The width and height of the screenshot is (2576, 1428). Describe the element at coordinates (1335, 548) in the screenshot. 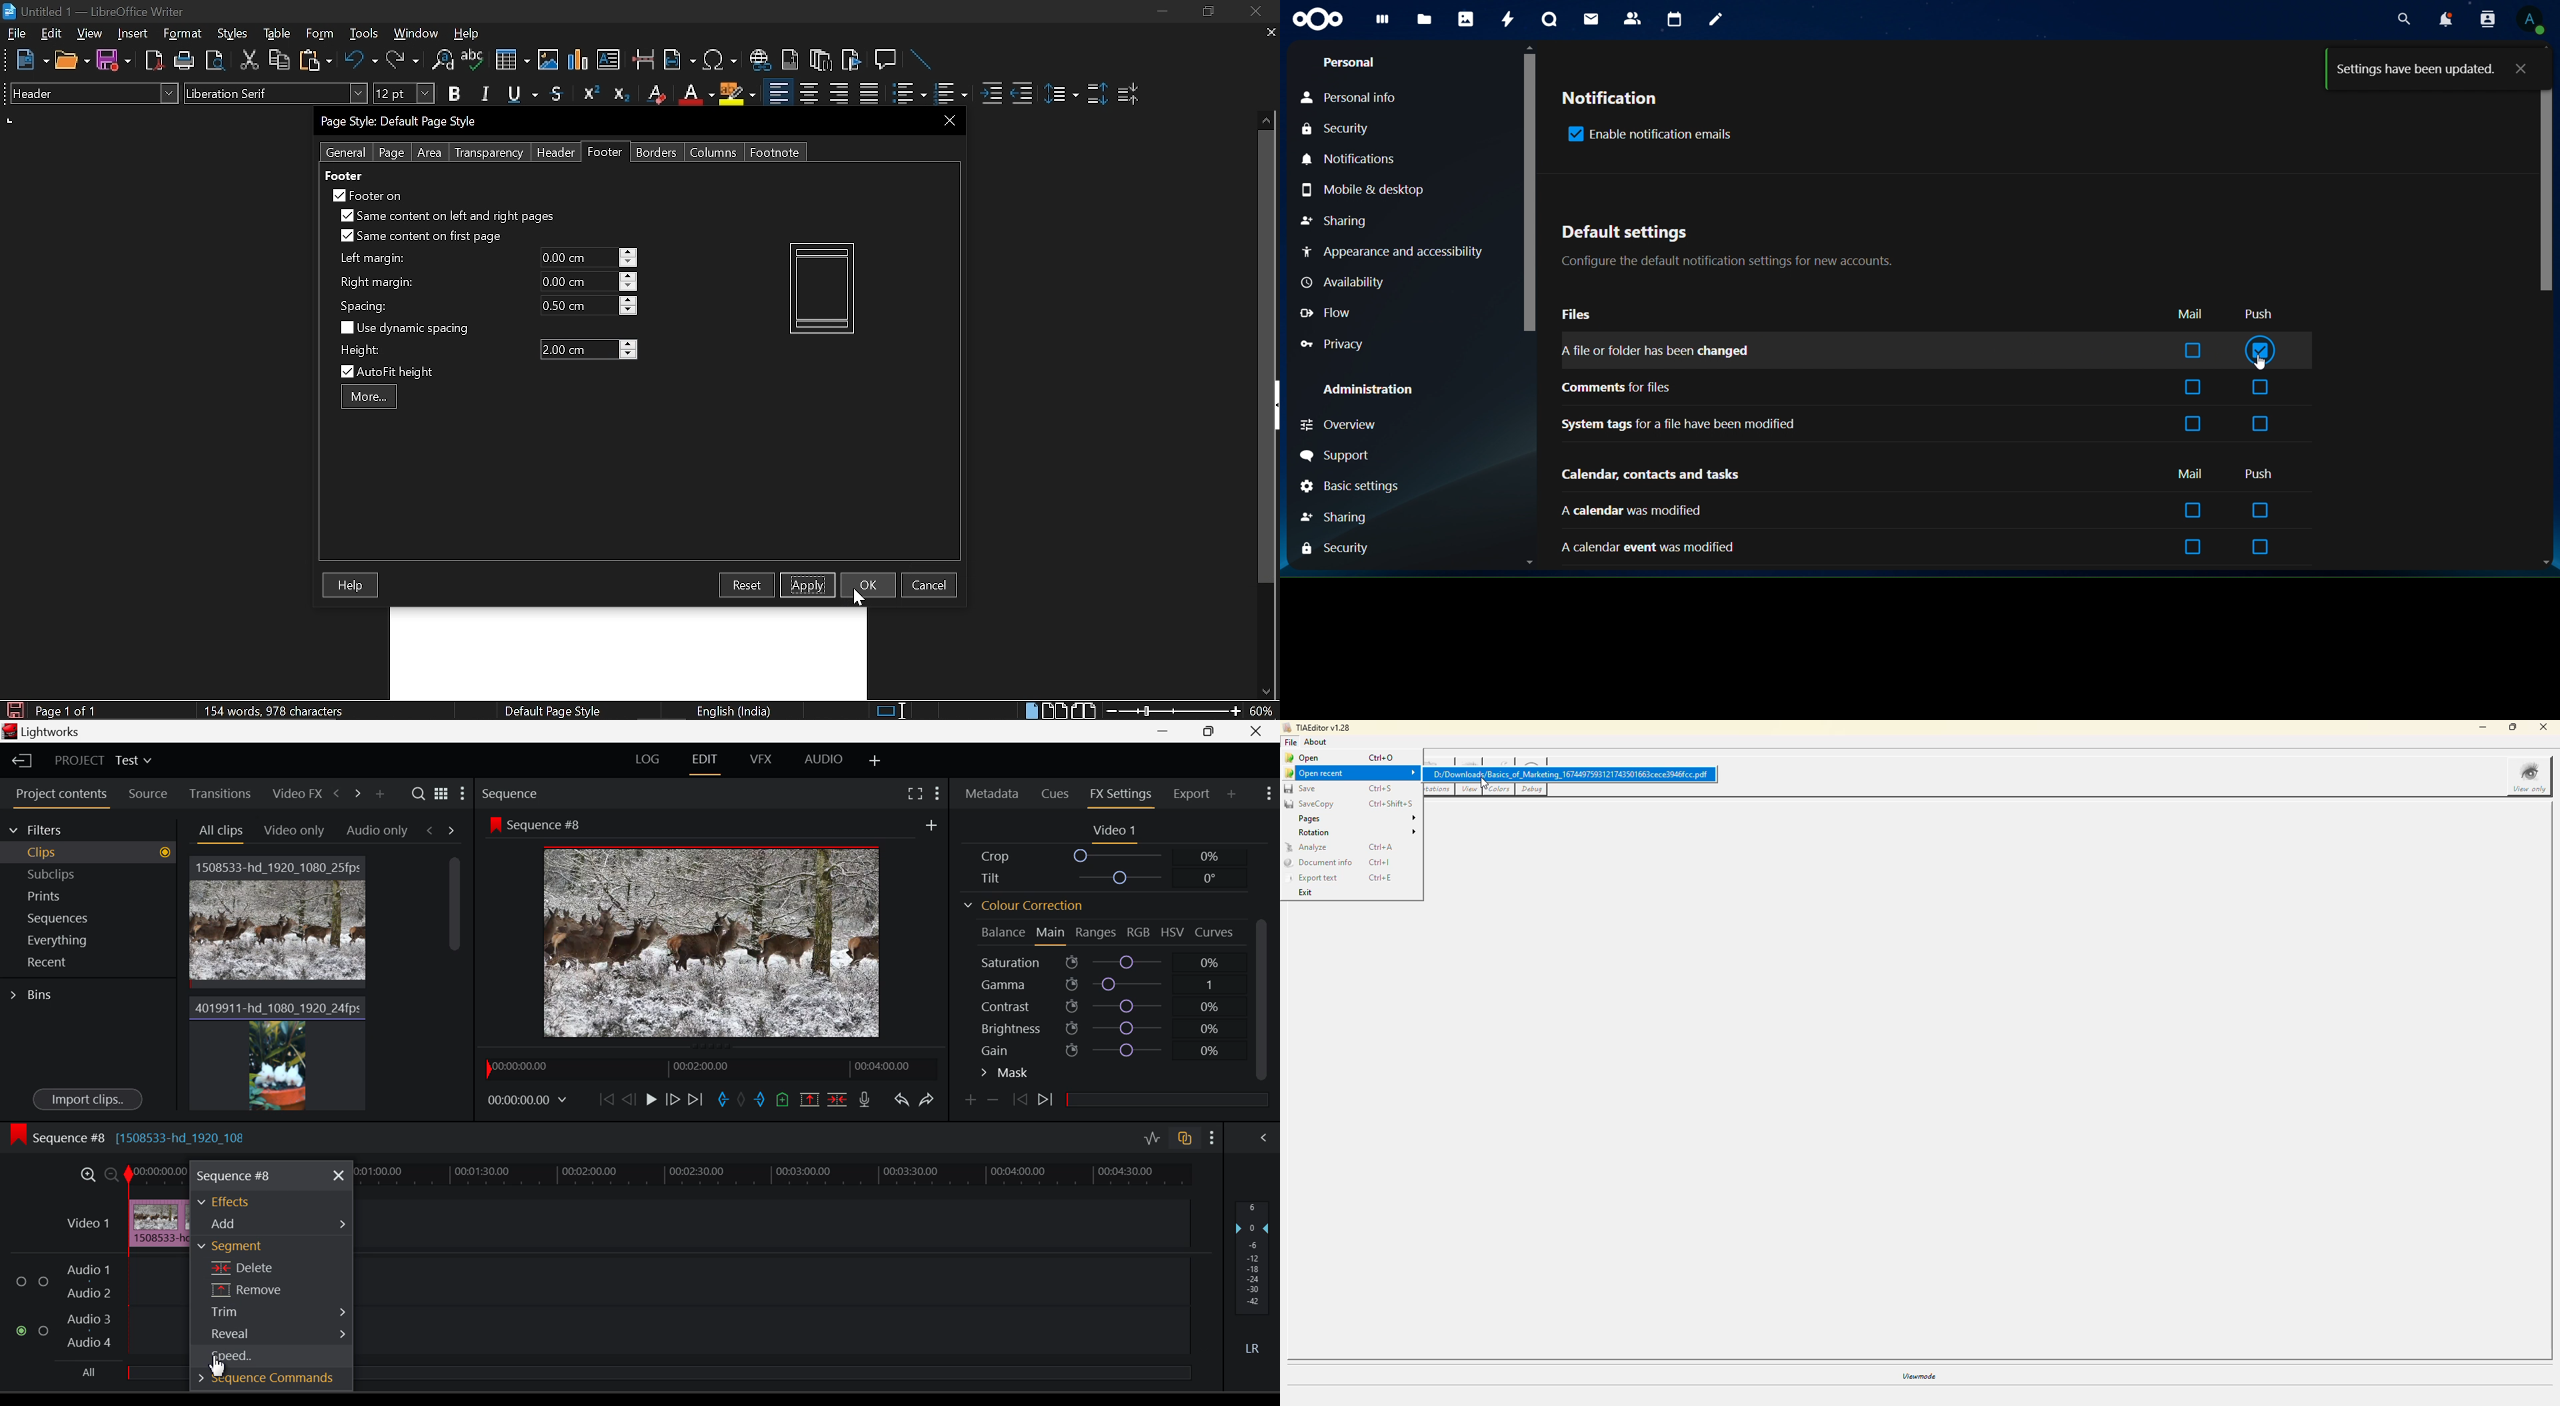

I see `security` at that location.